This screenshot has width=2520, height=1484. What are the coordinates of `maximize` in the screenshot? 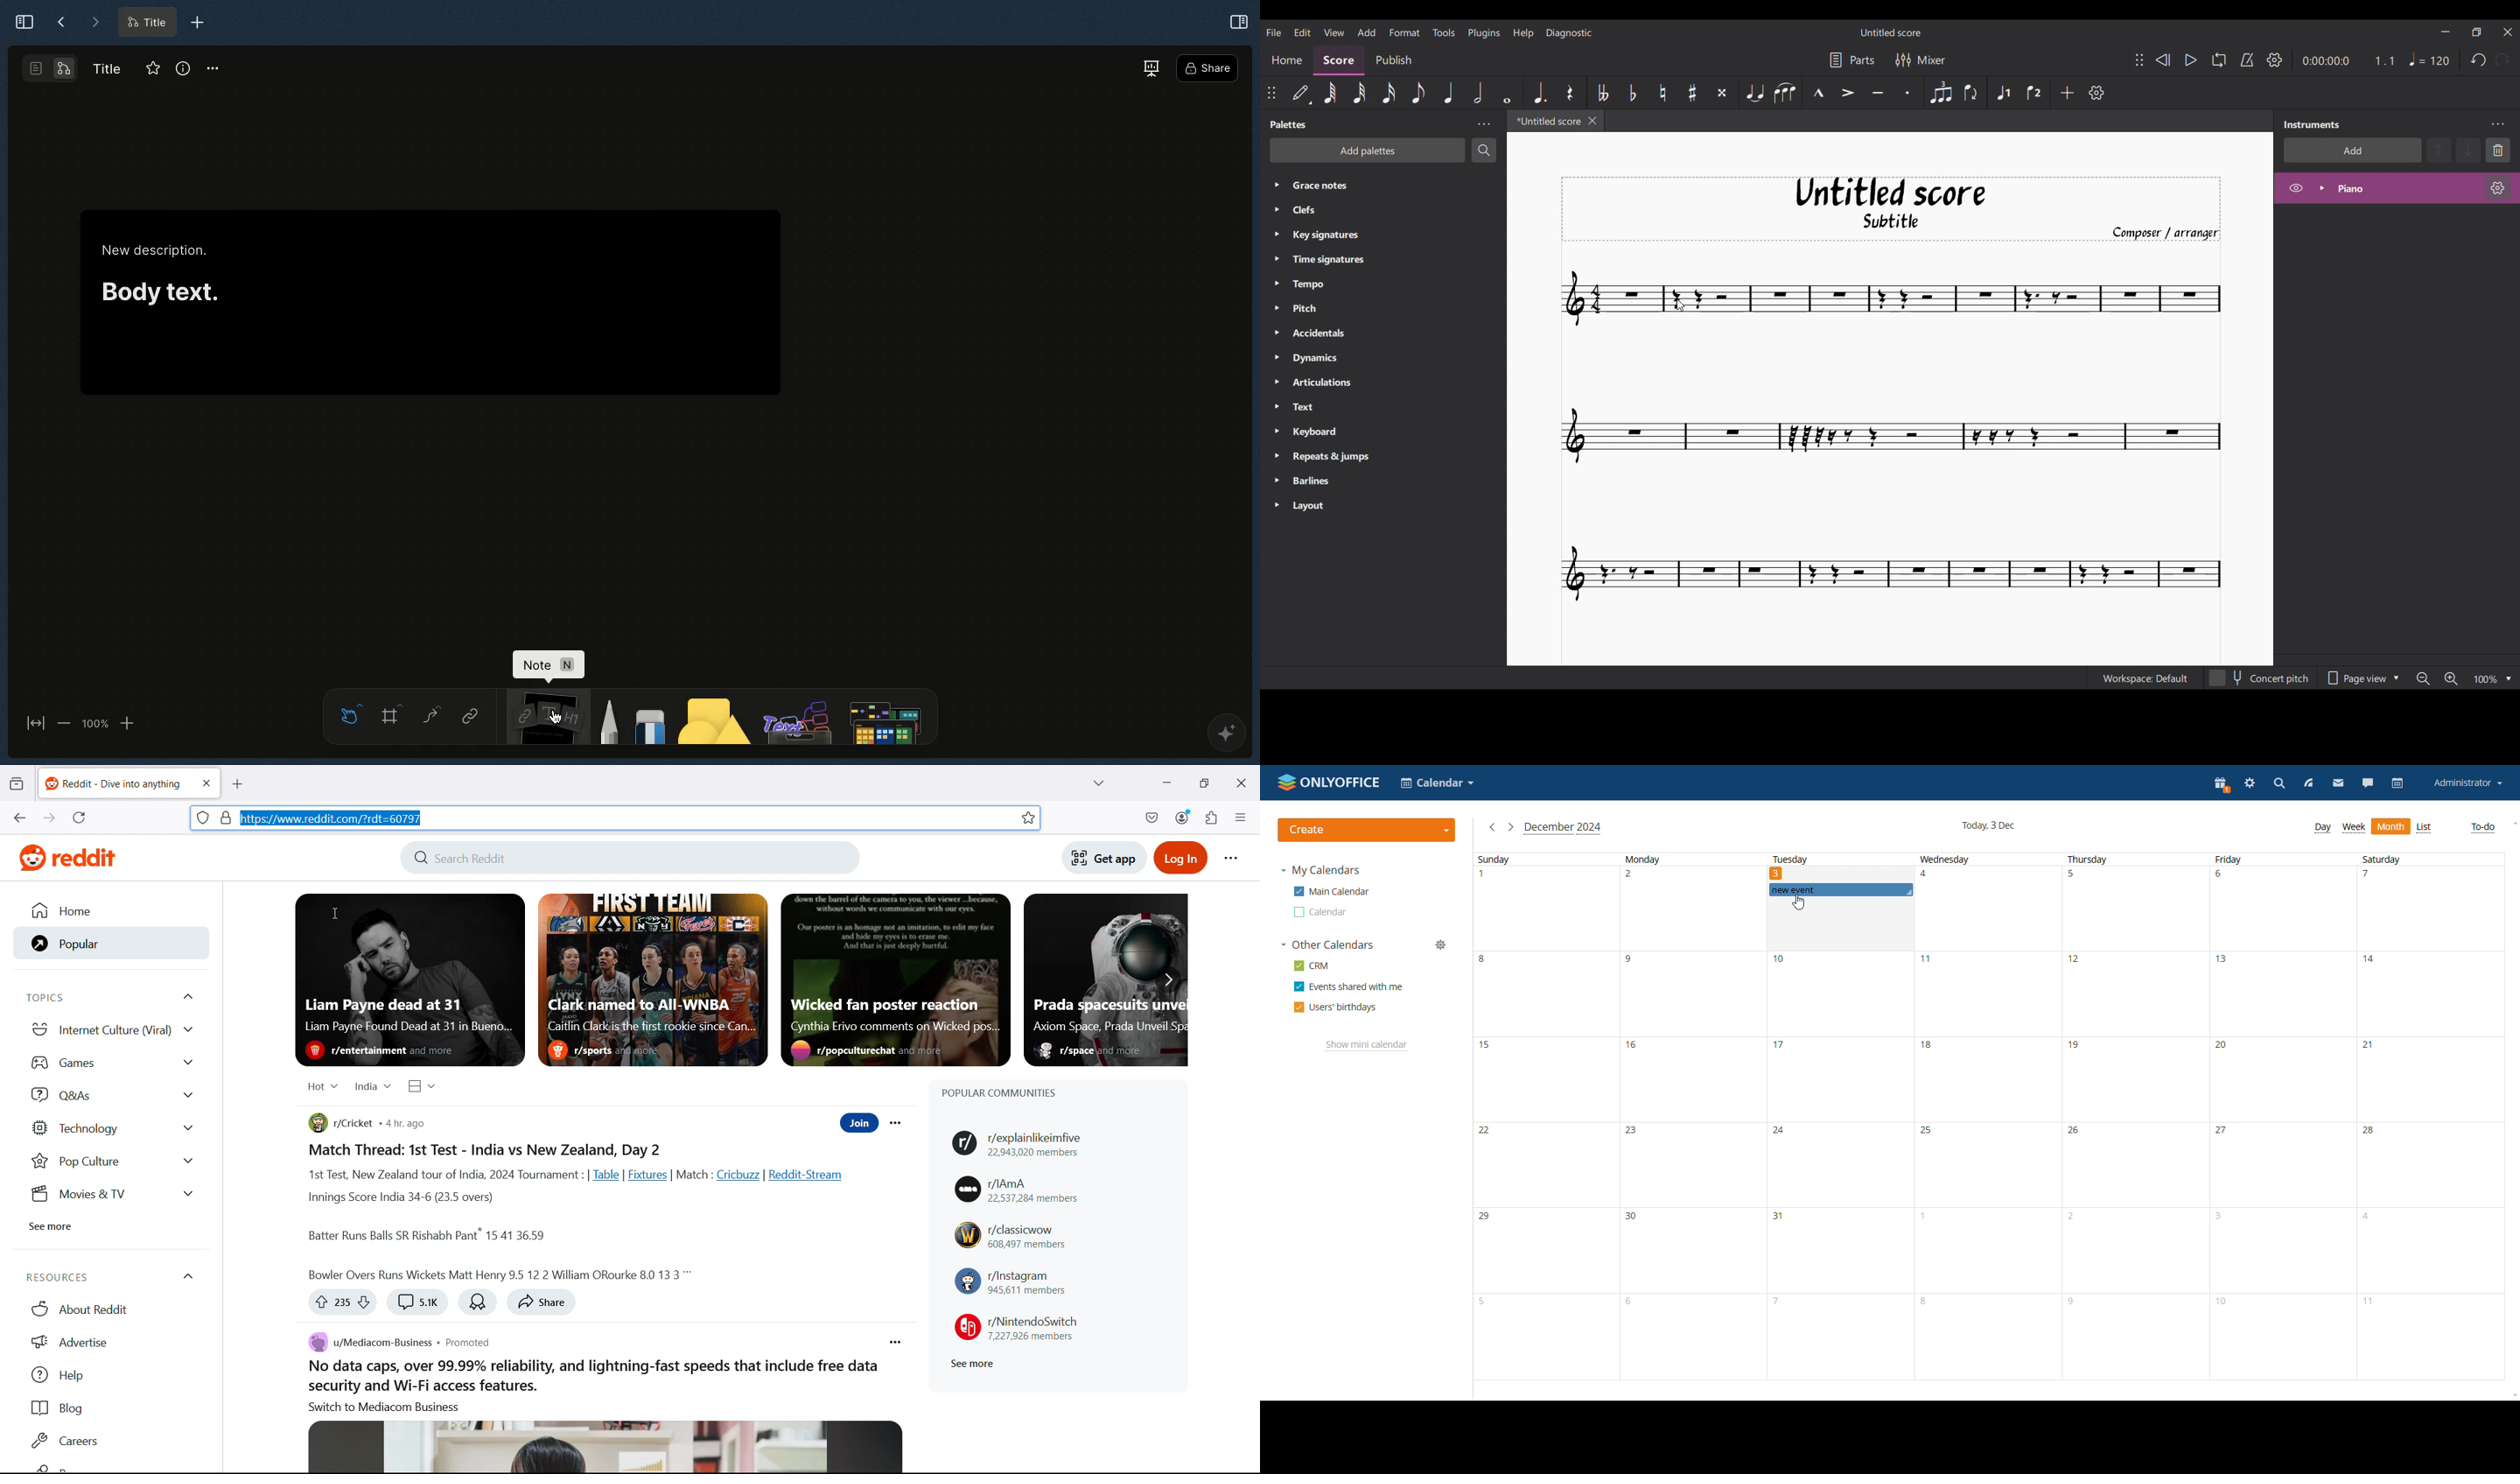 It's located at (1204, 781).